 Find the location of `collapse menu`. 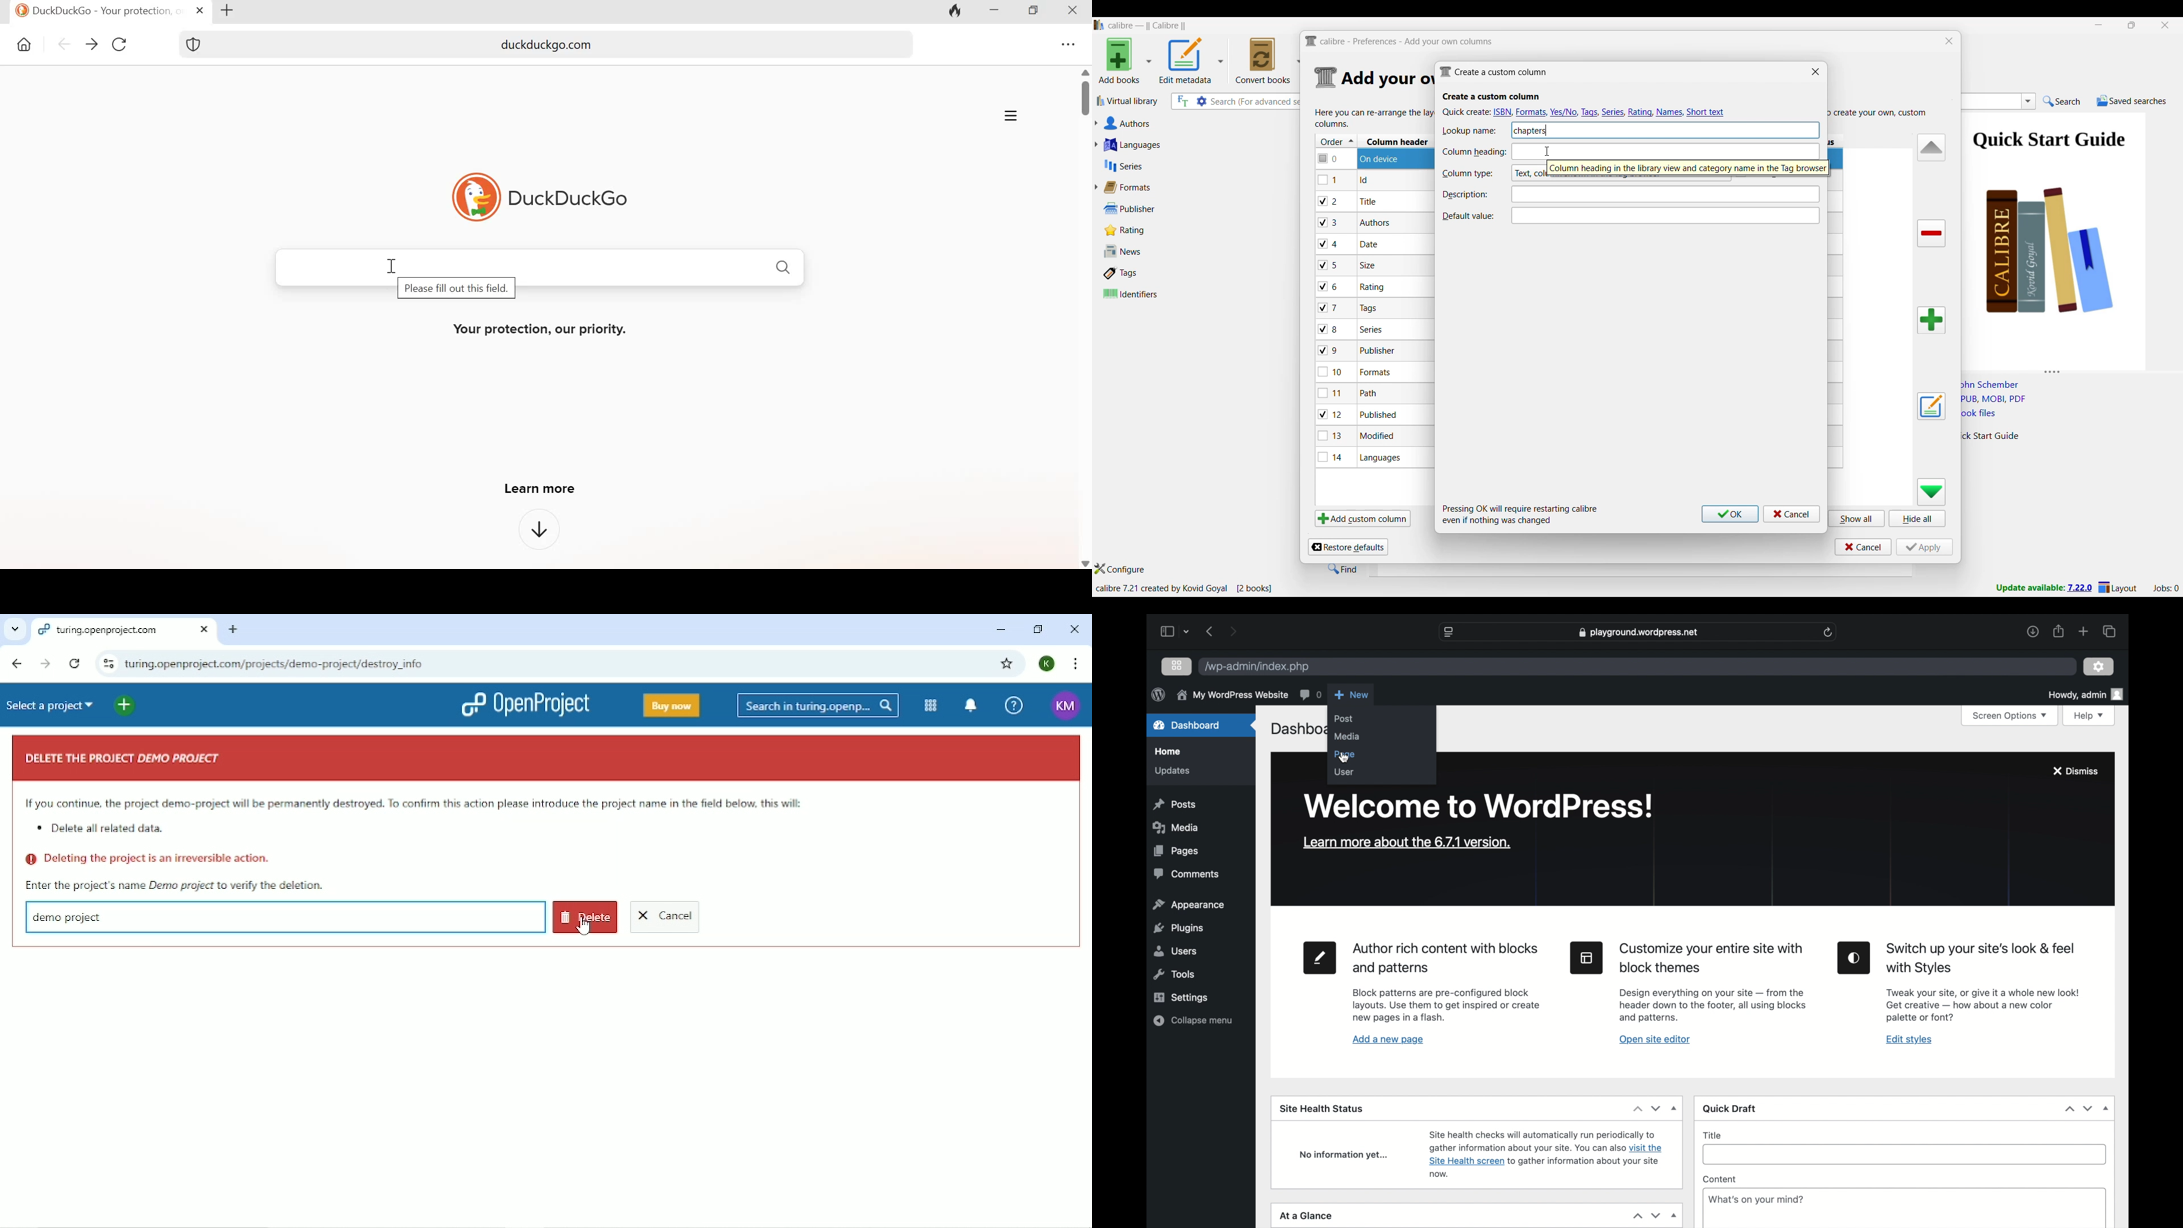

collapse menu is located at coordinates (1193, 1020).